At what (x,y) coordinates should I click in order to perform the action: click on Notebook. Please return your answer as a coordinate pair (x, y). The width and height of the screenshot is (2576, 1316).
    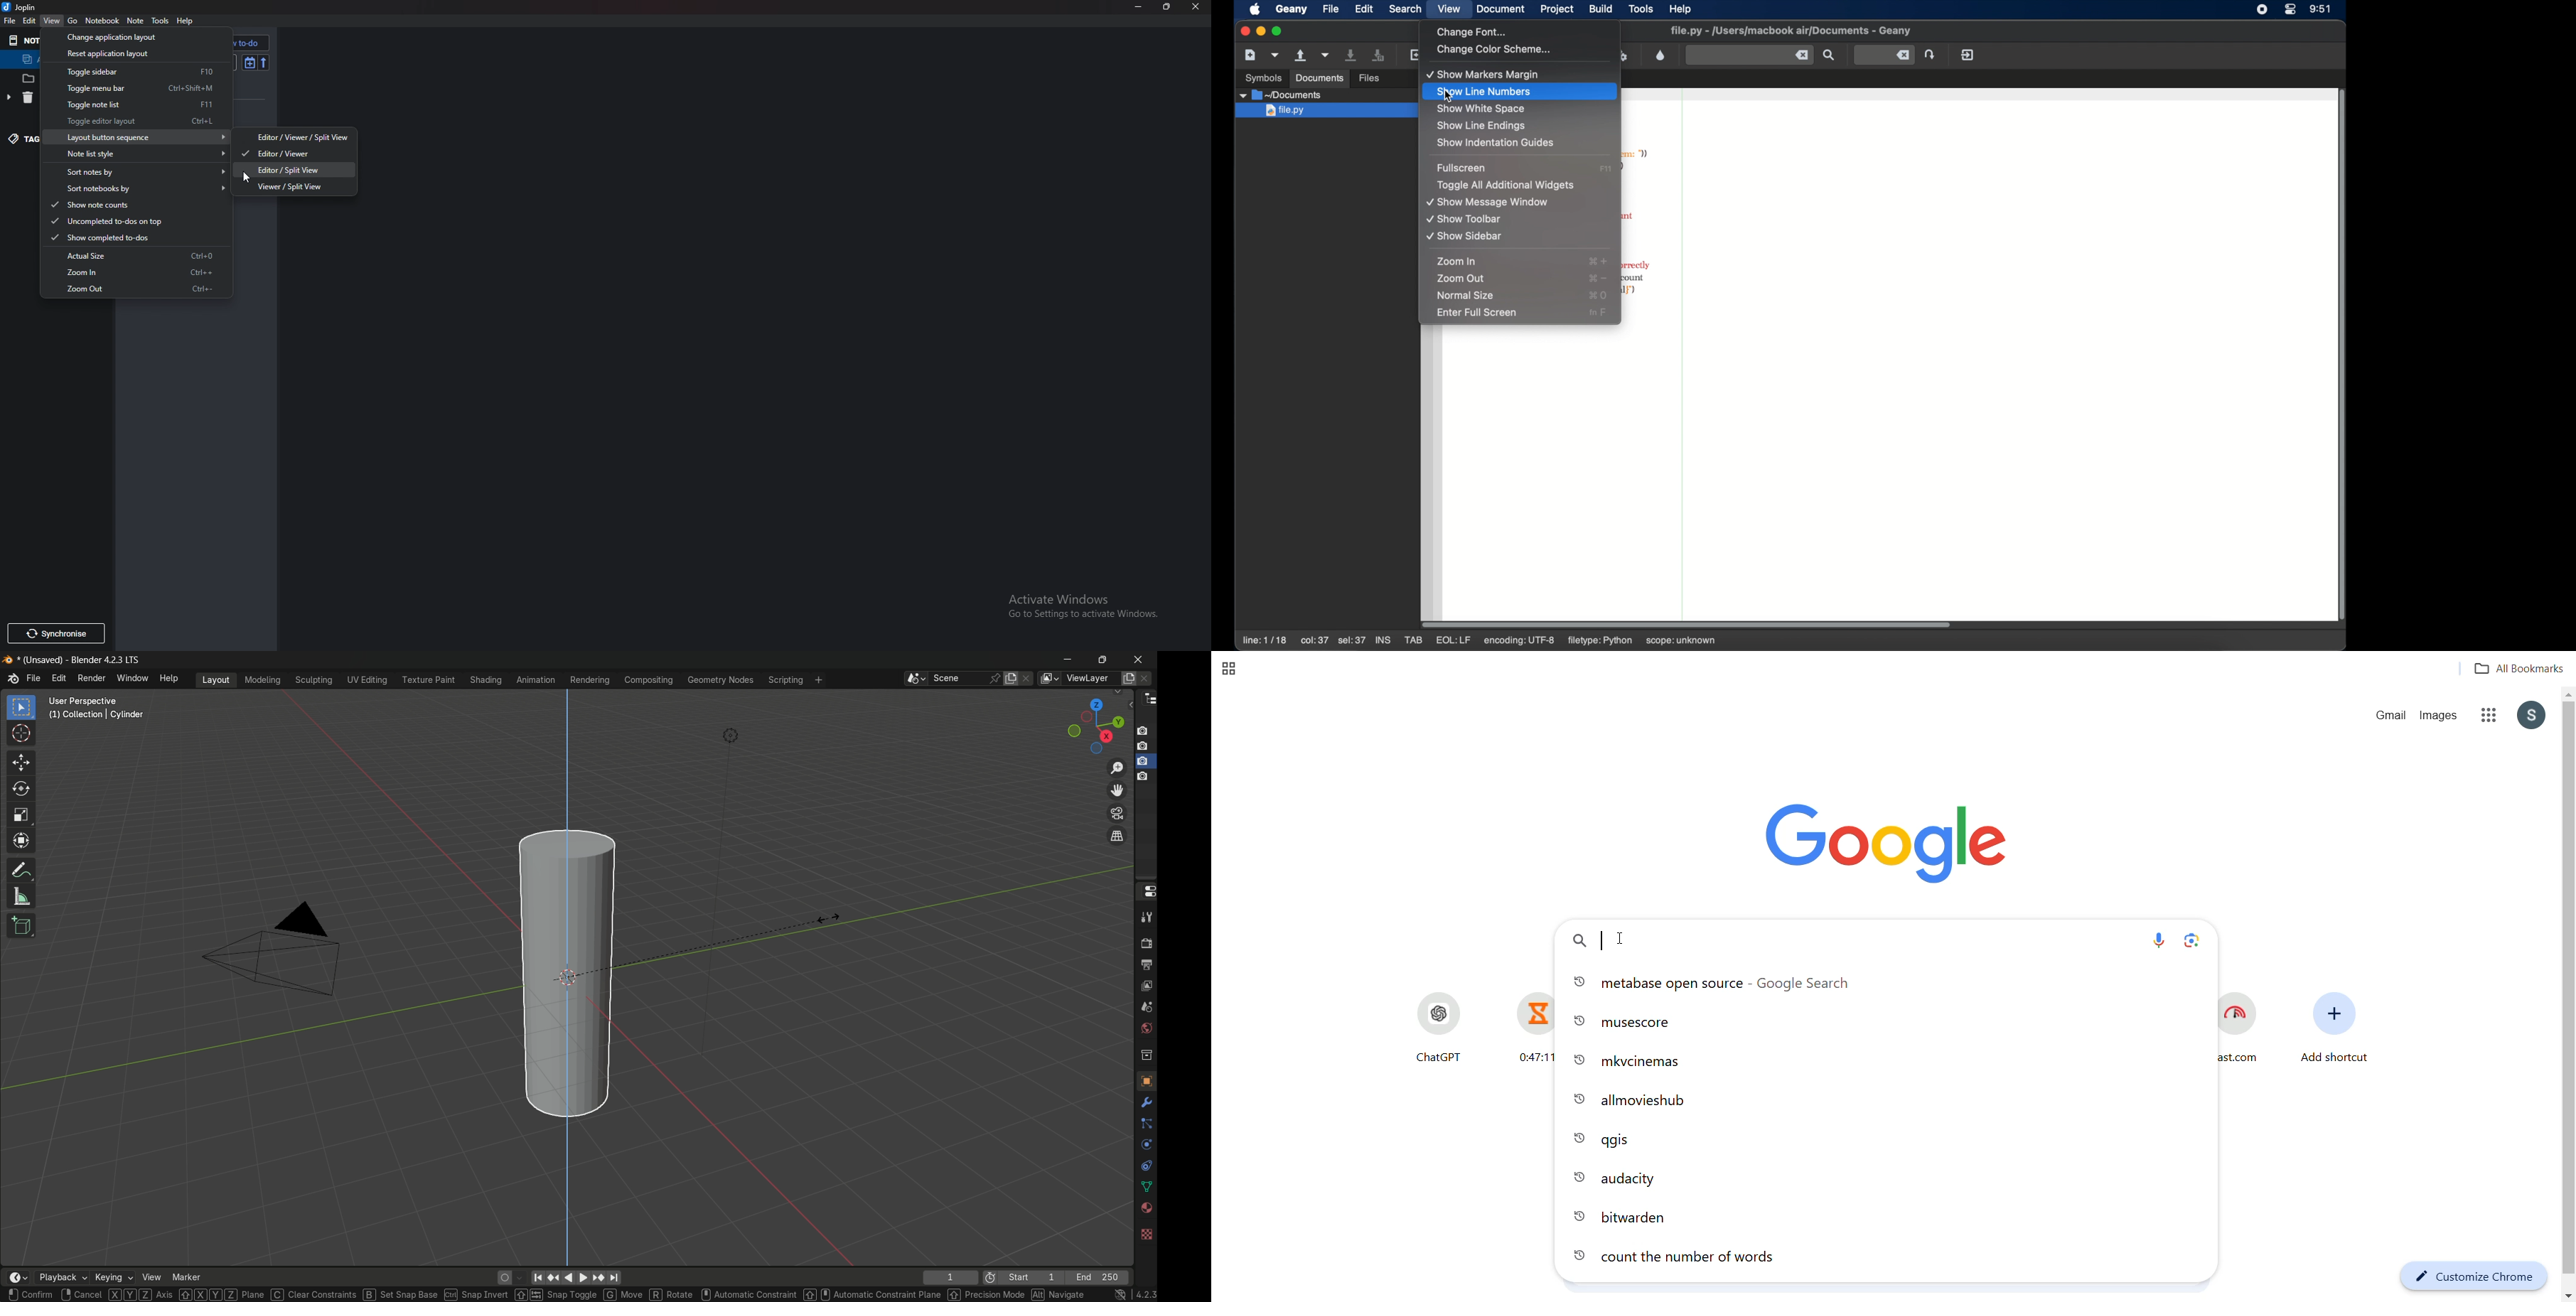
    Looking at the image, I should click on (102, 20).